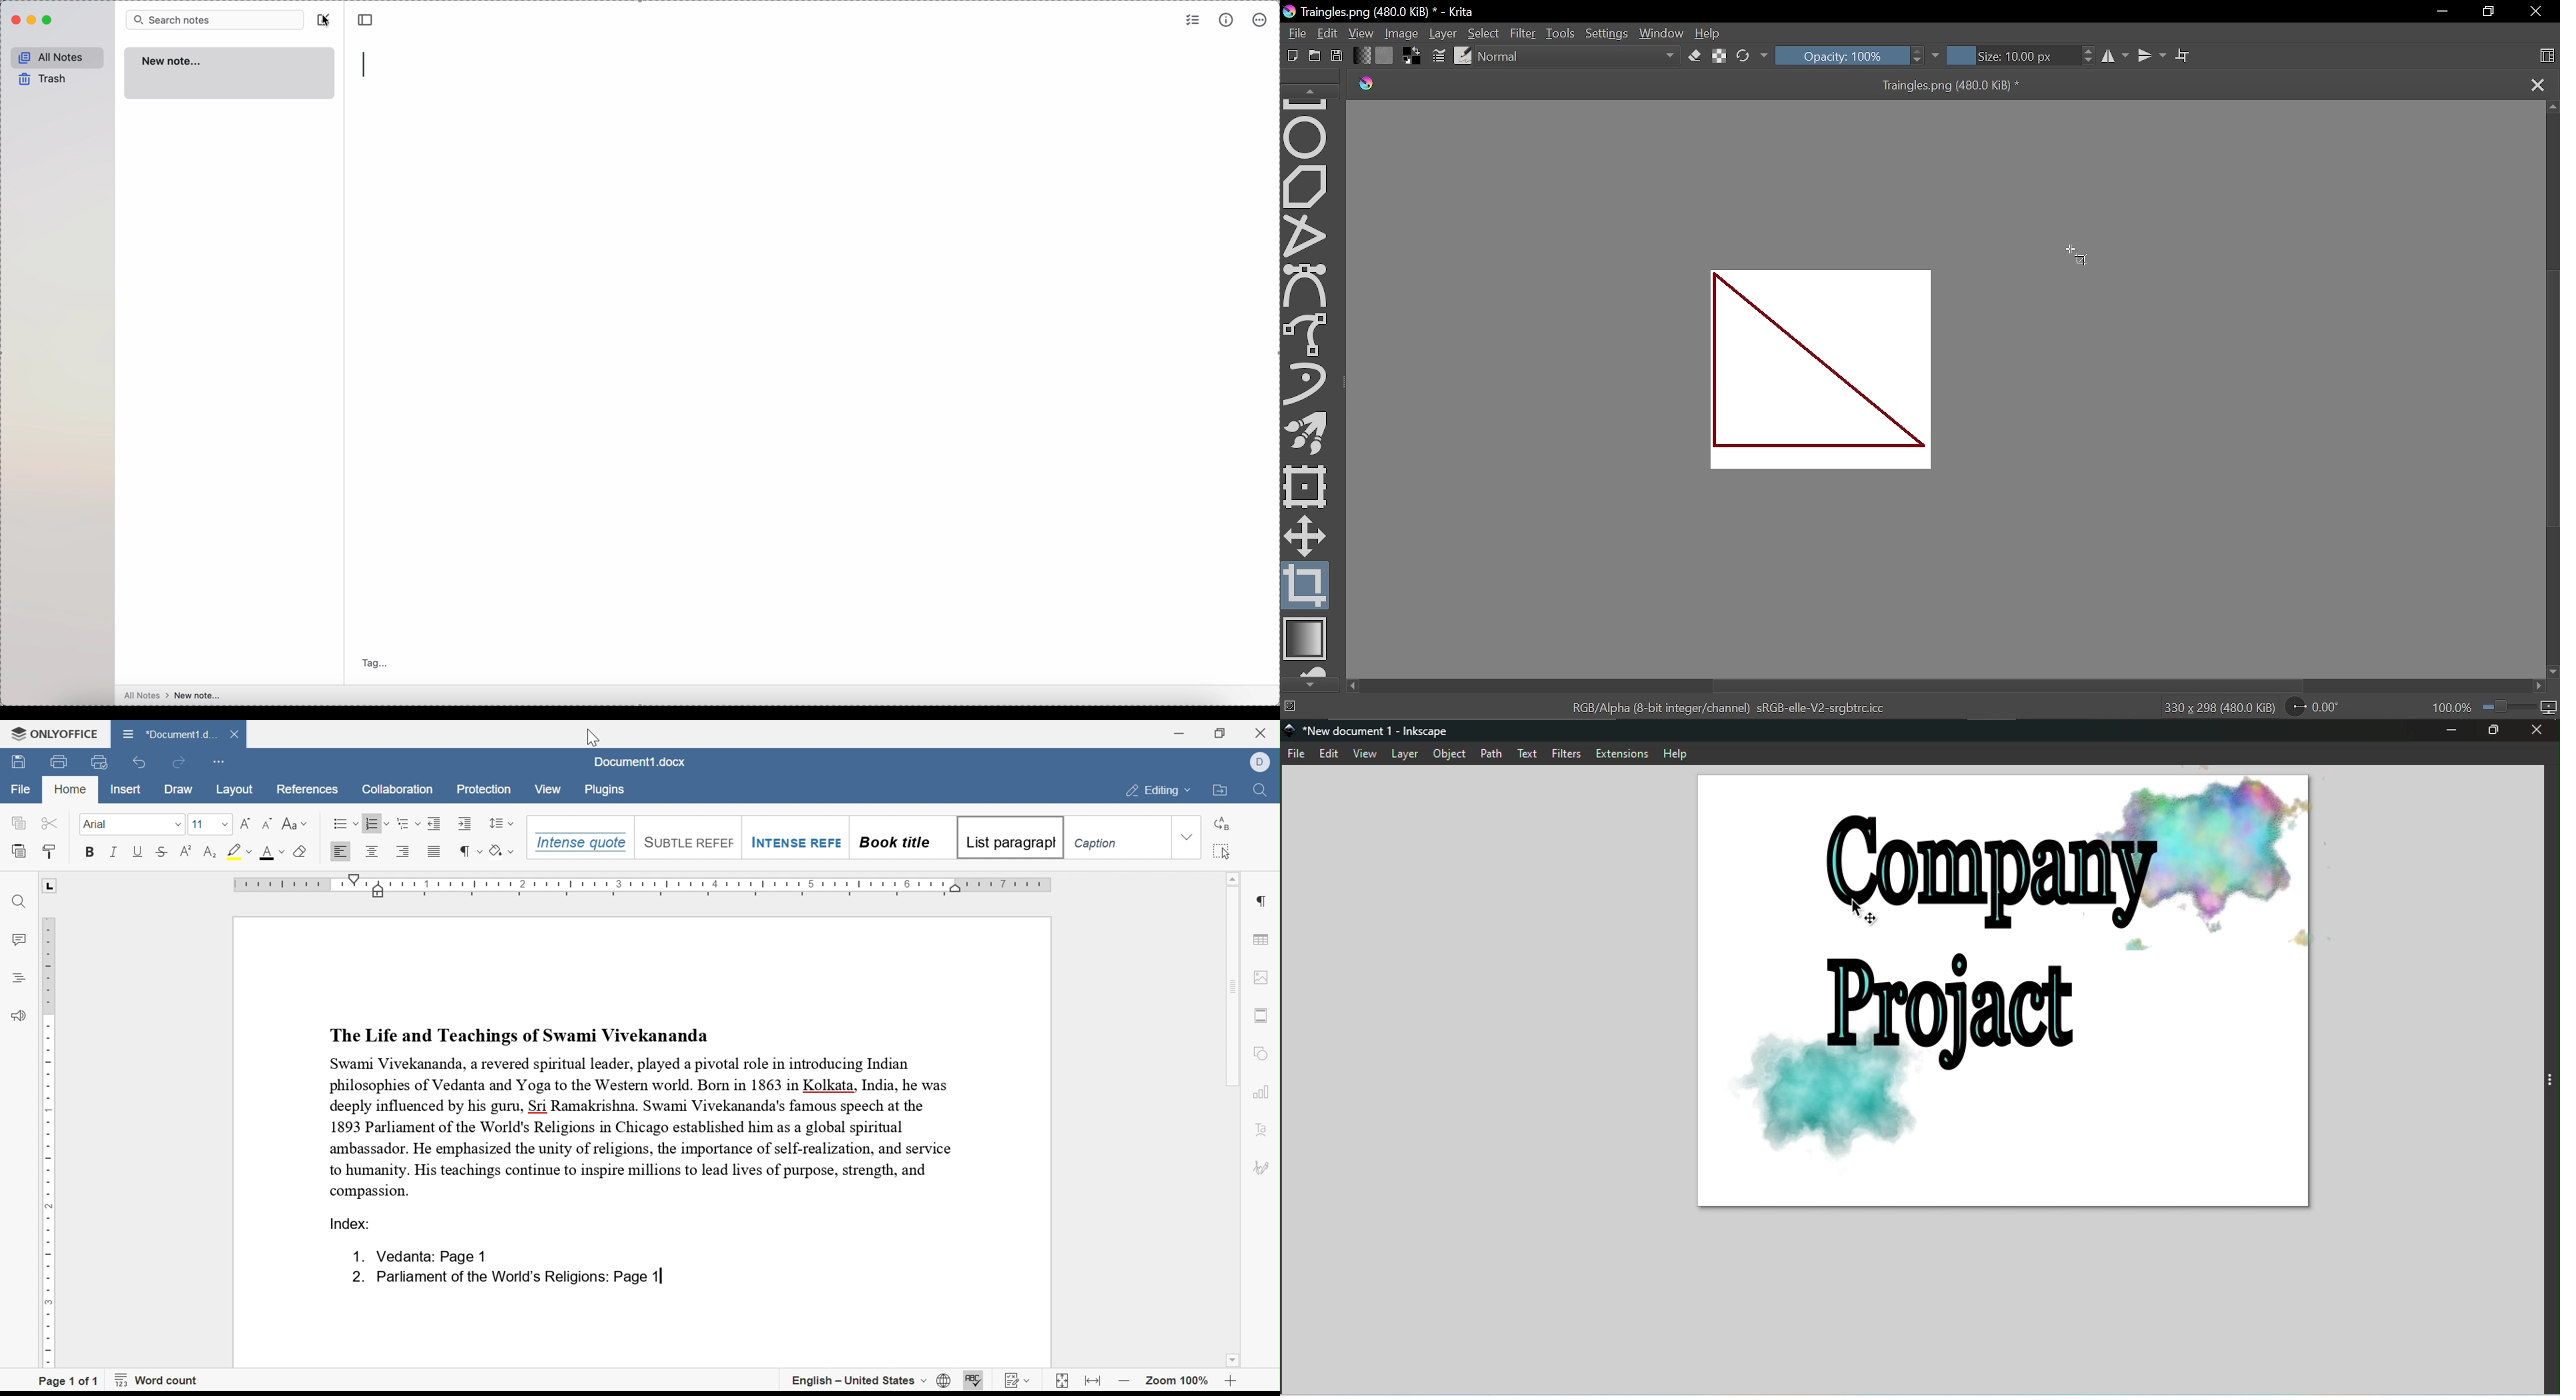  Describe the element at coordinates (795, 837) in the screenshot. I see `intense repe` at that location.